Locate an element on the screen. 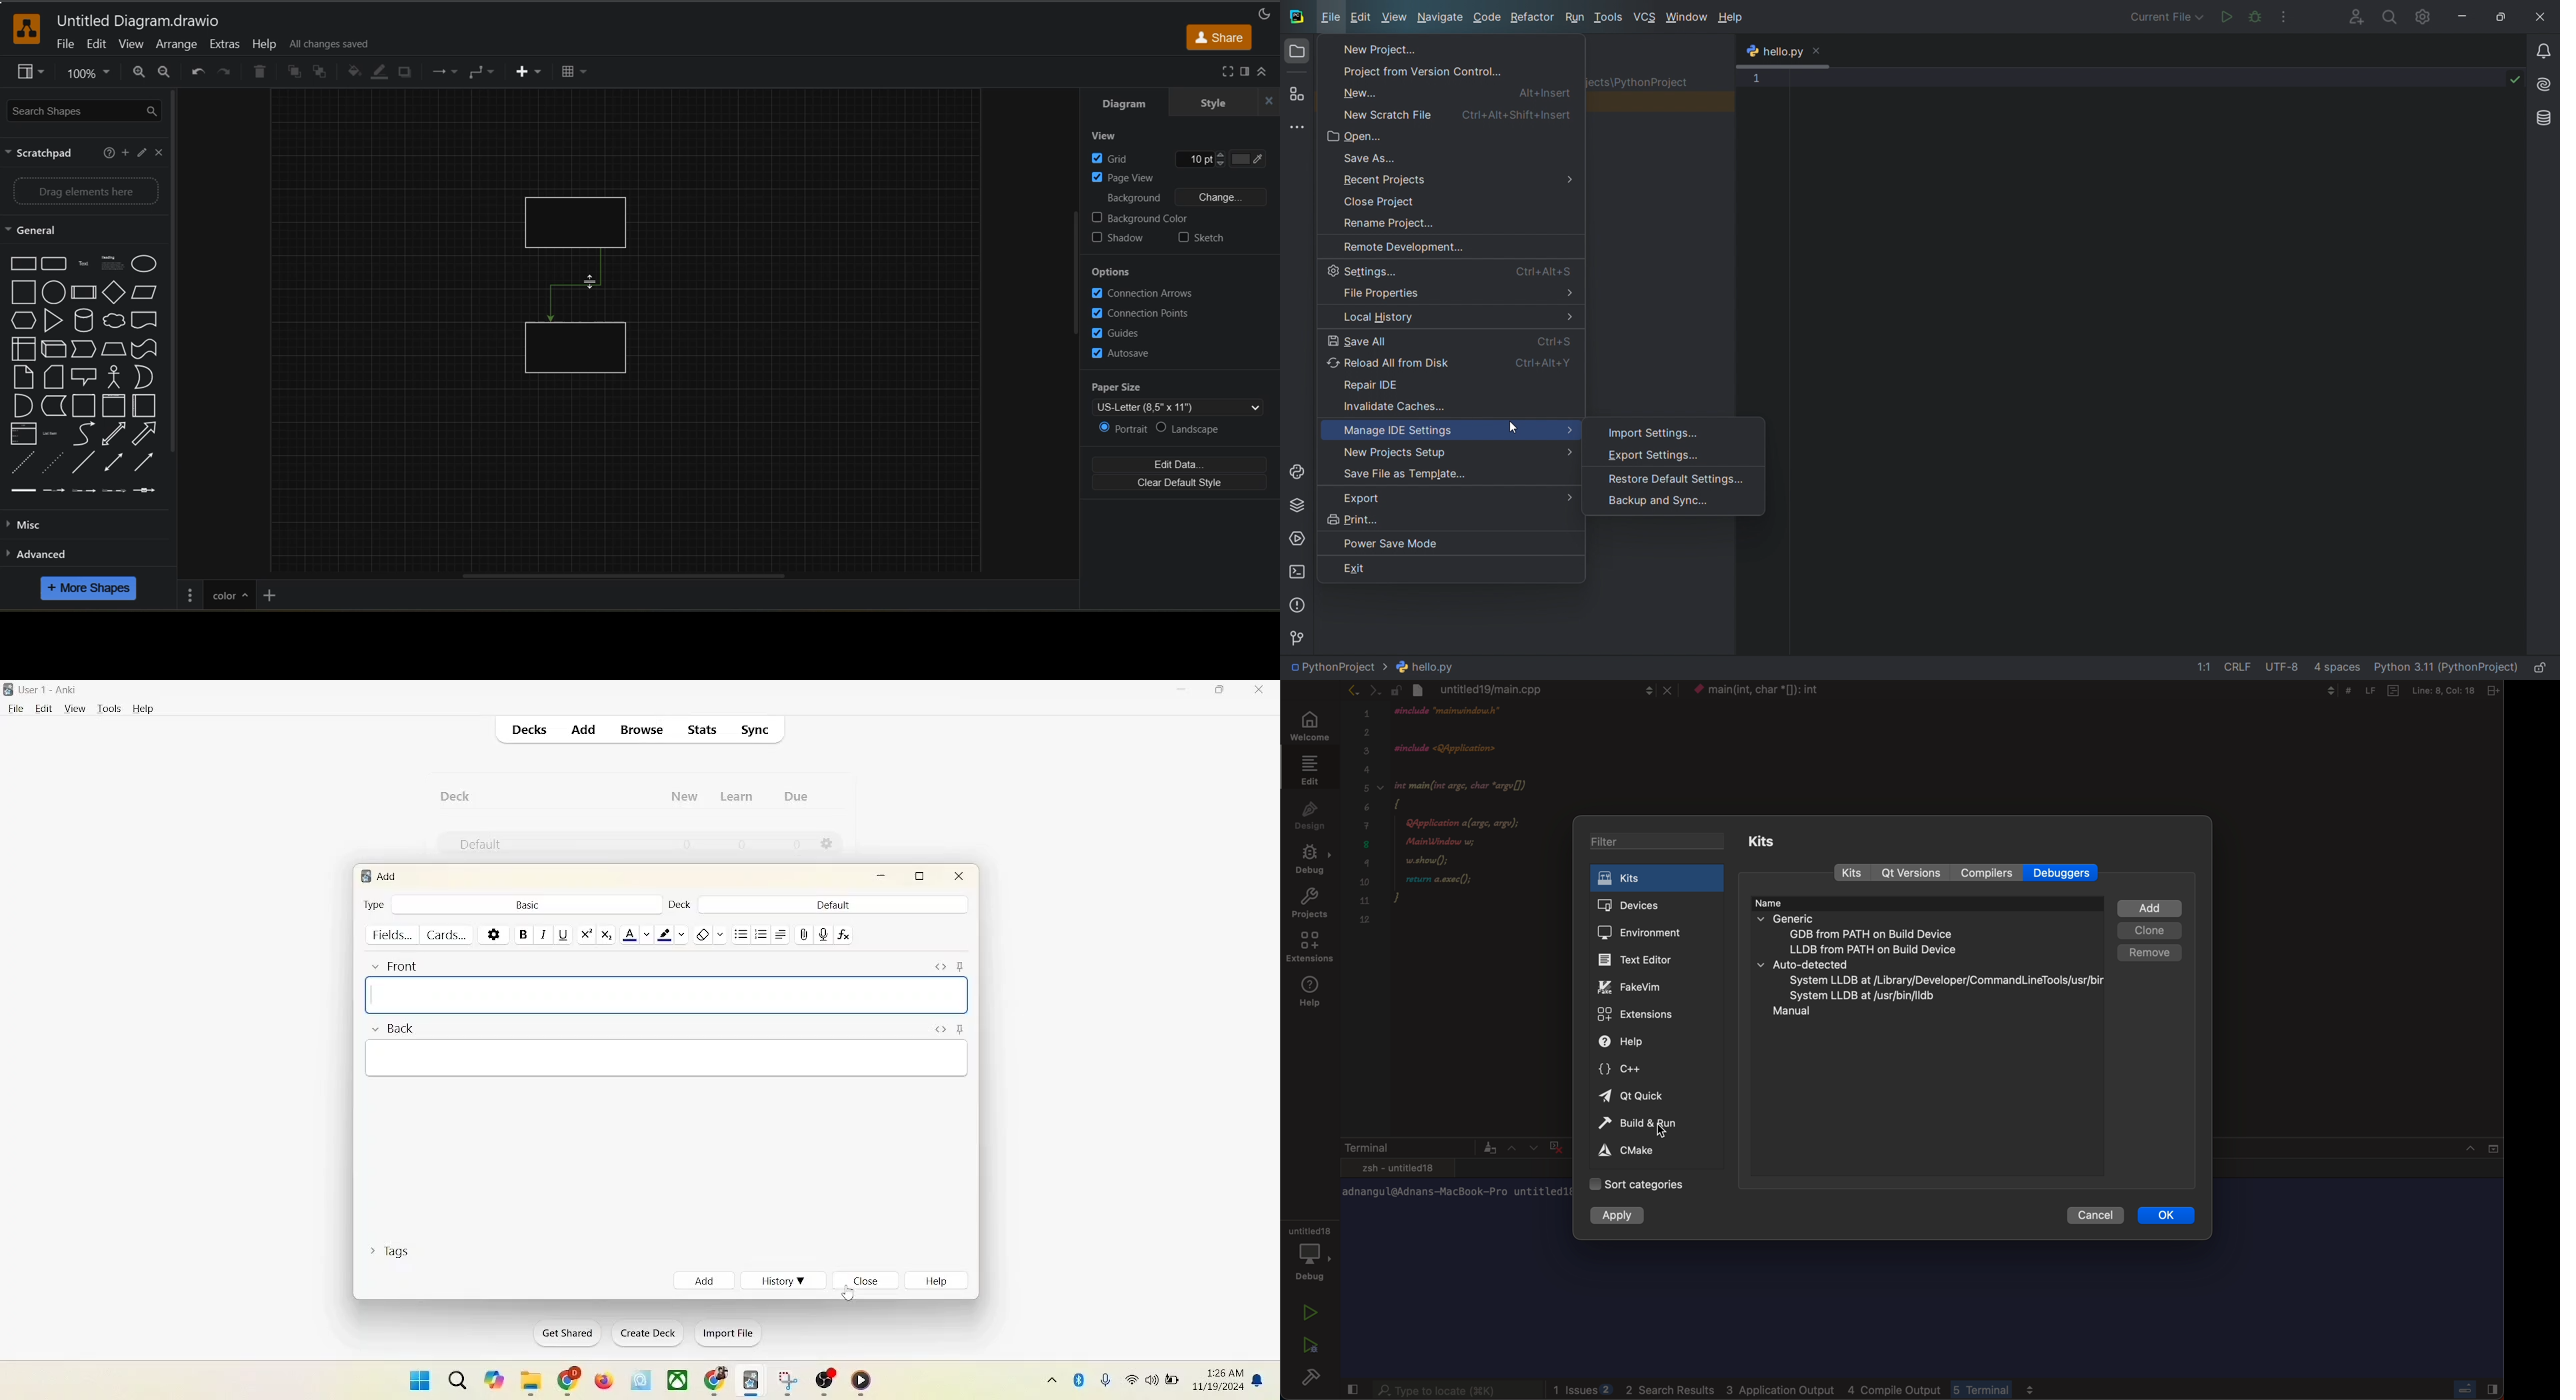  versions is located at coordinates (1912, 874).